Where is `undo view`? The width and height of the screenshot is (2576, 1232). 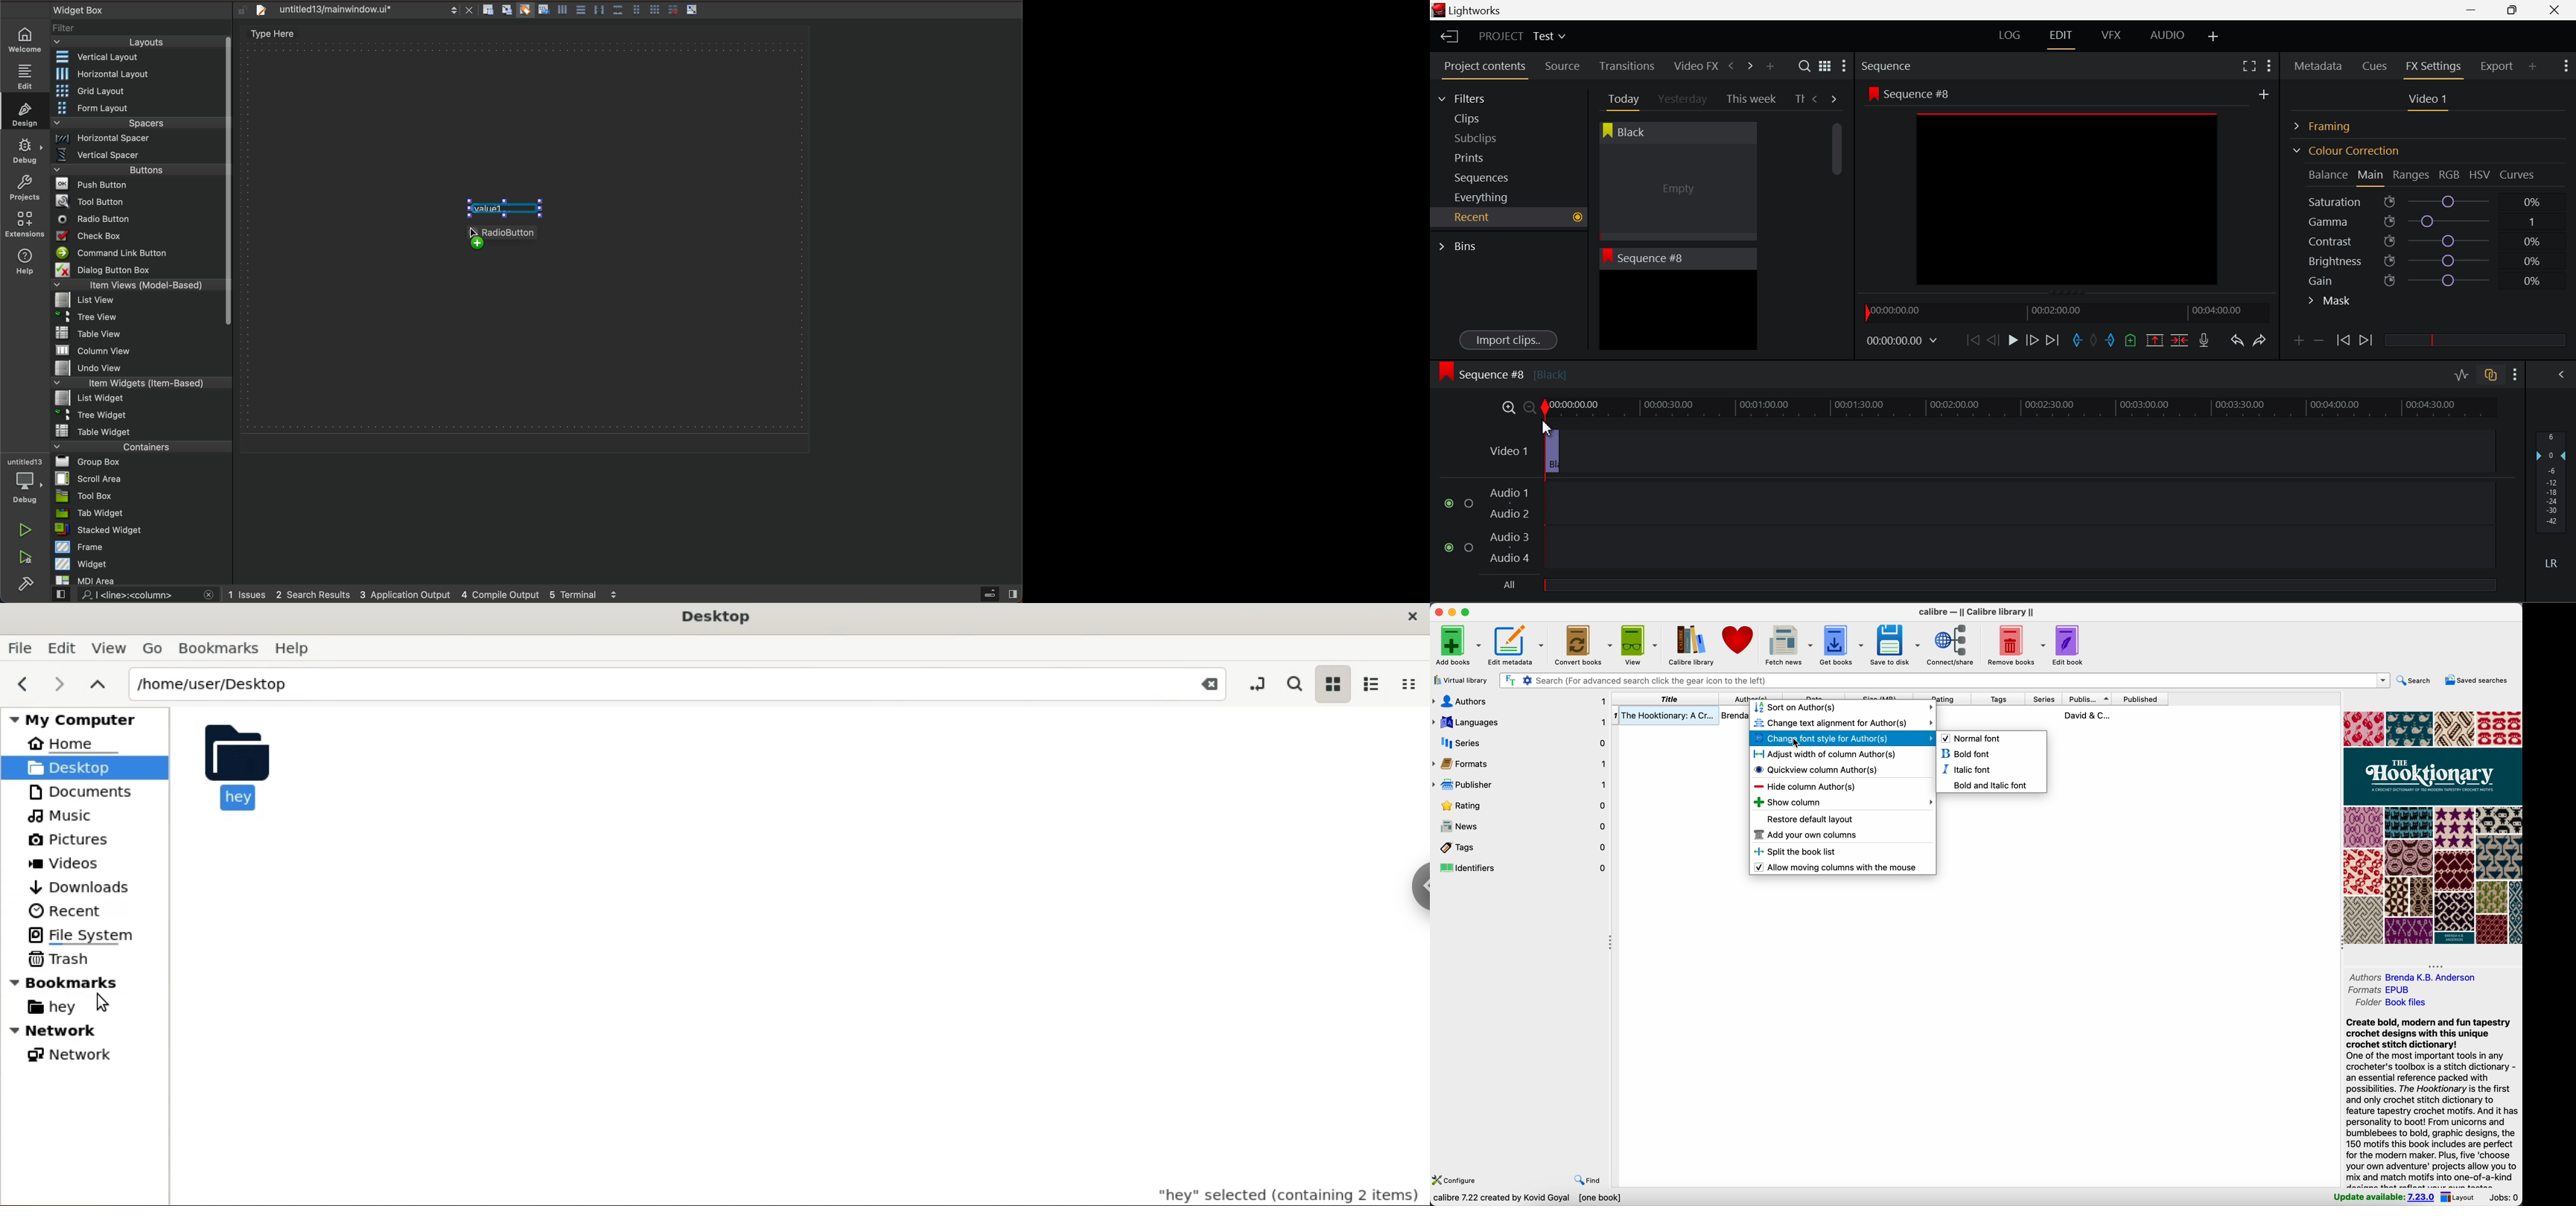
undo view is located at coordinates (141, 368).